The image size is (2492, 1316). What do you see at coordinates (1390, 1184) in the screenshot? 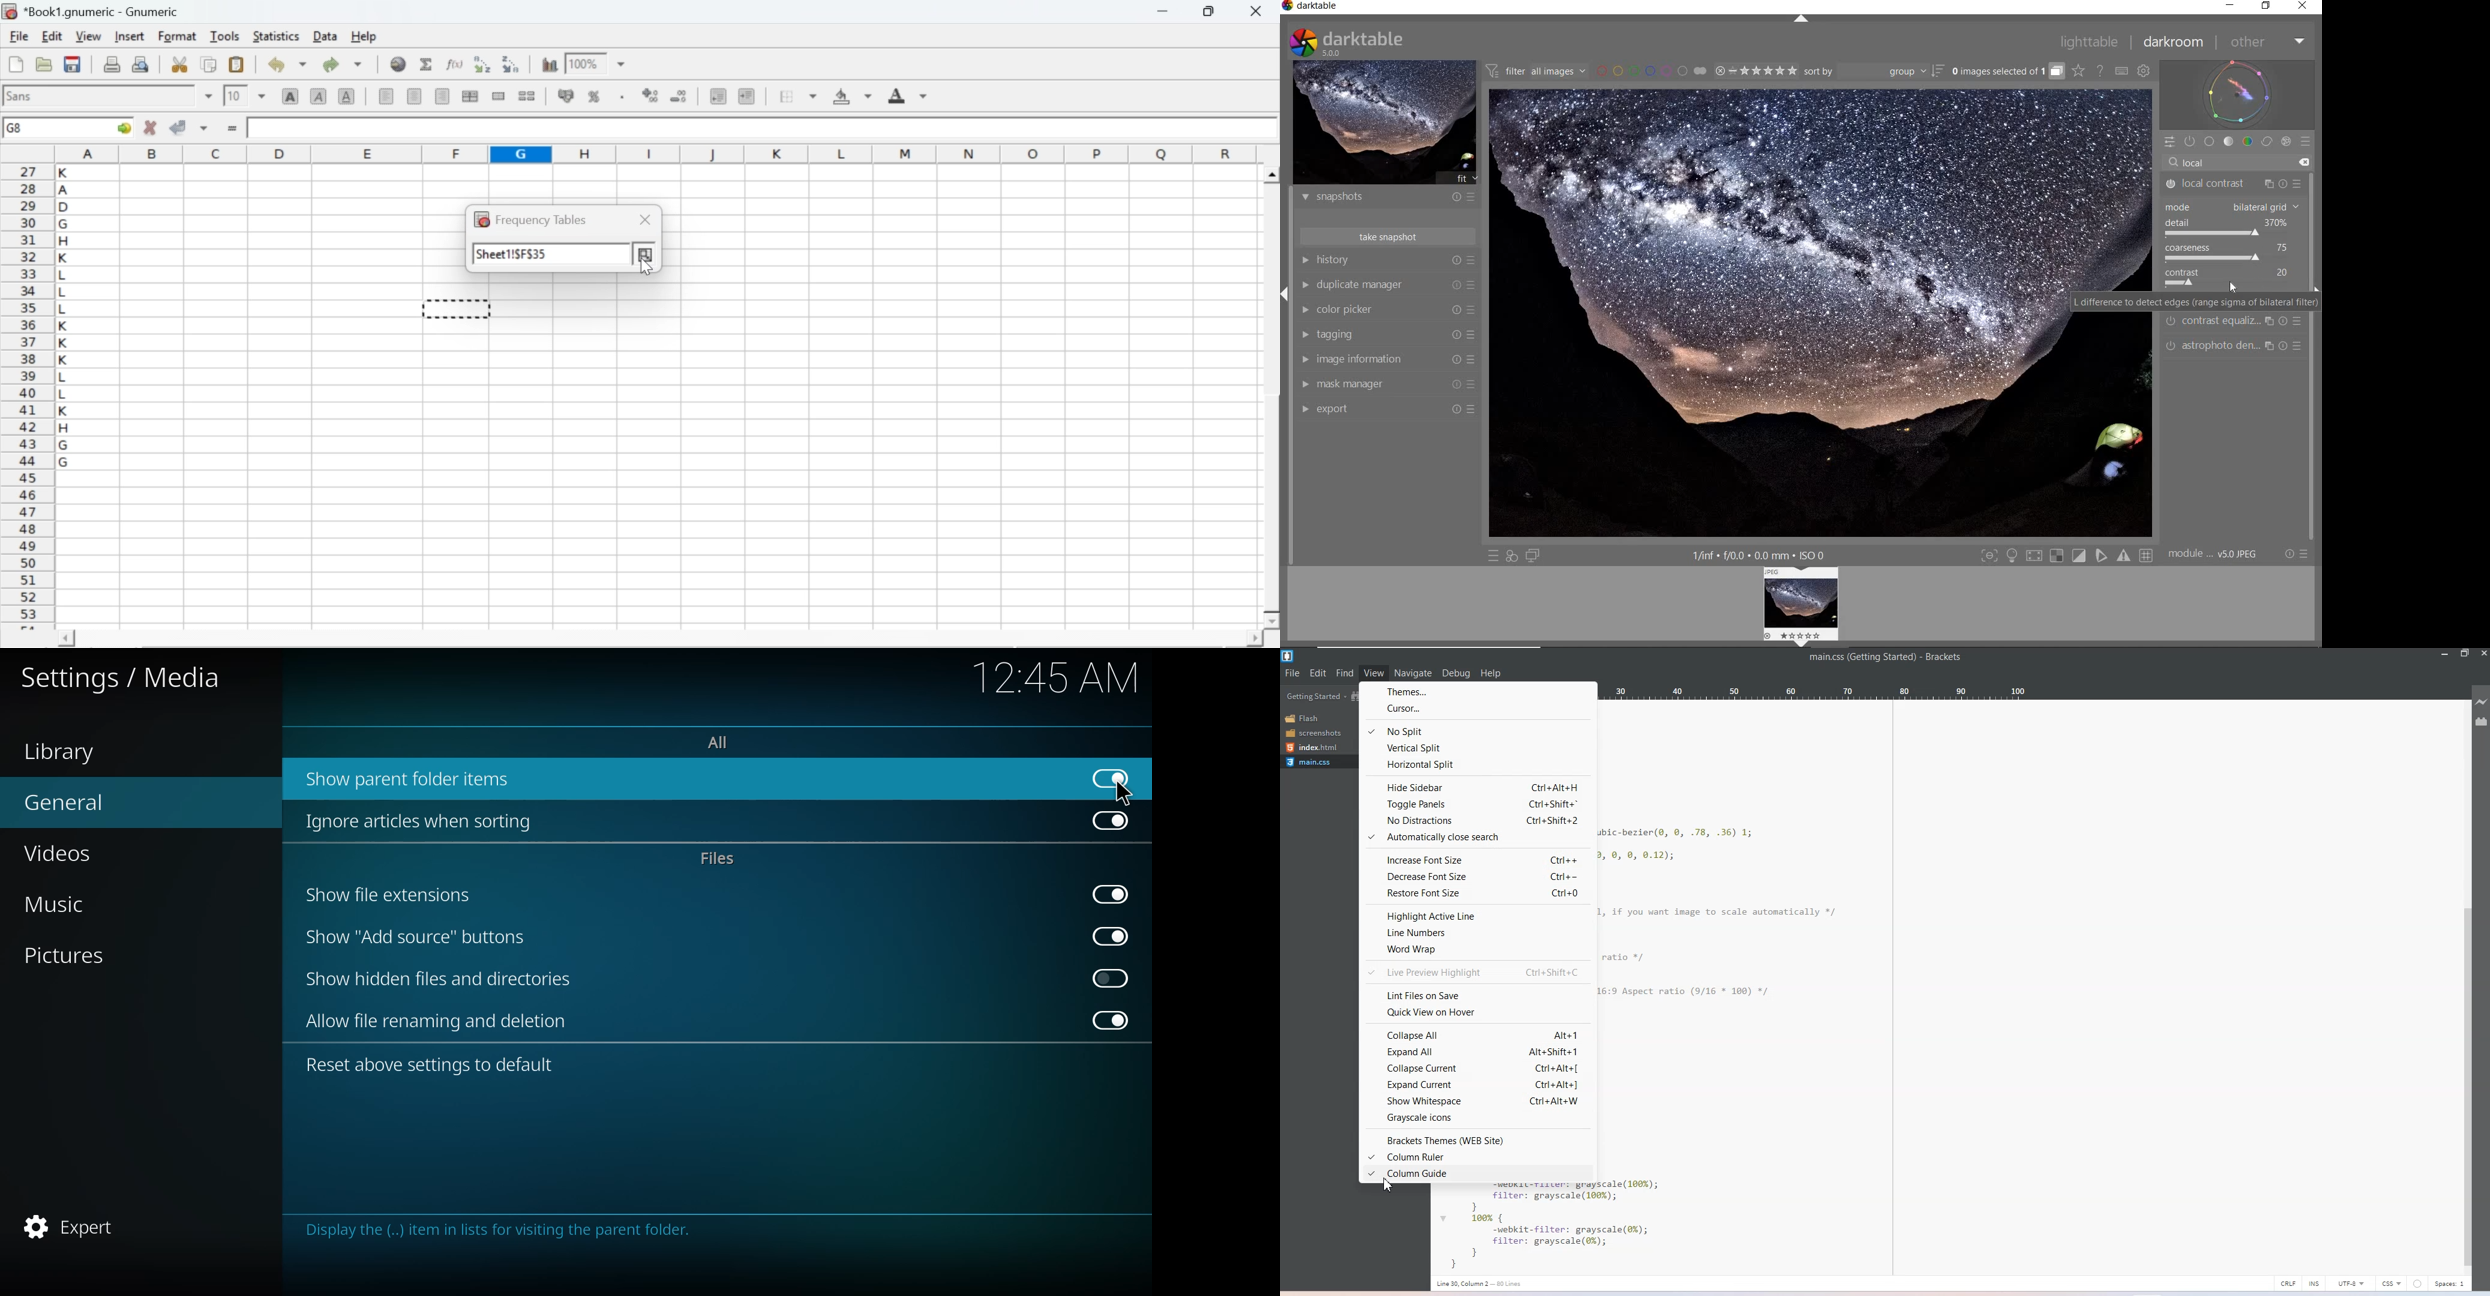
I see `Cursor` at bounding box center [1390, 1184].